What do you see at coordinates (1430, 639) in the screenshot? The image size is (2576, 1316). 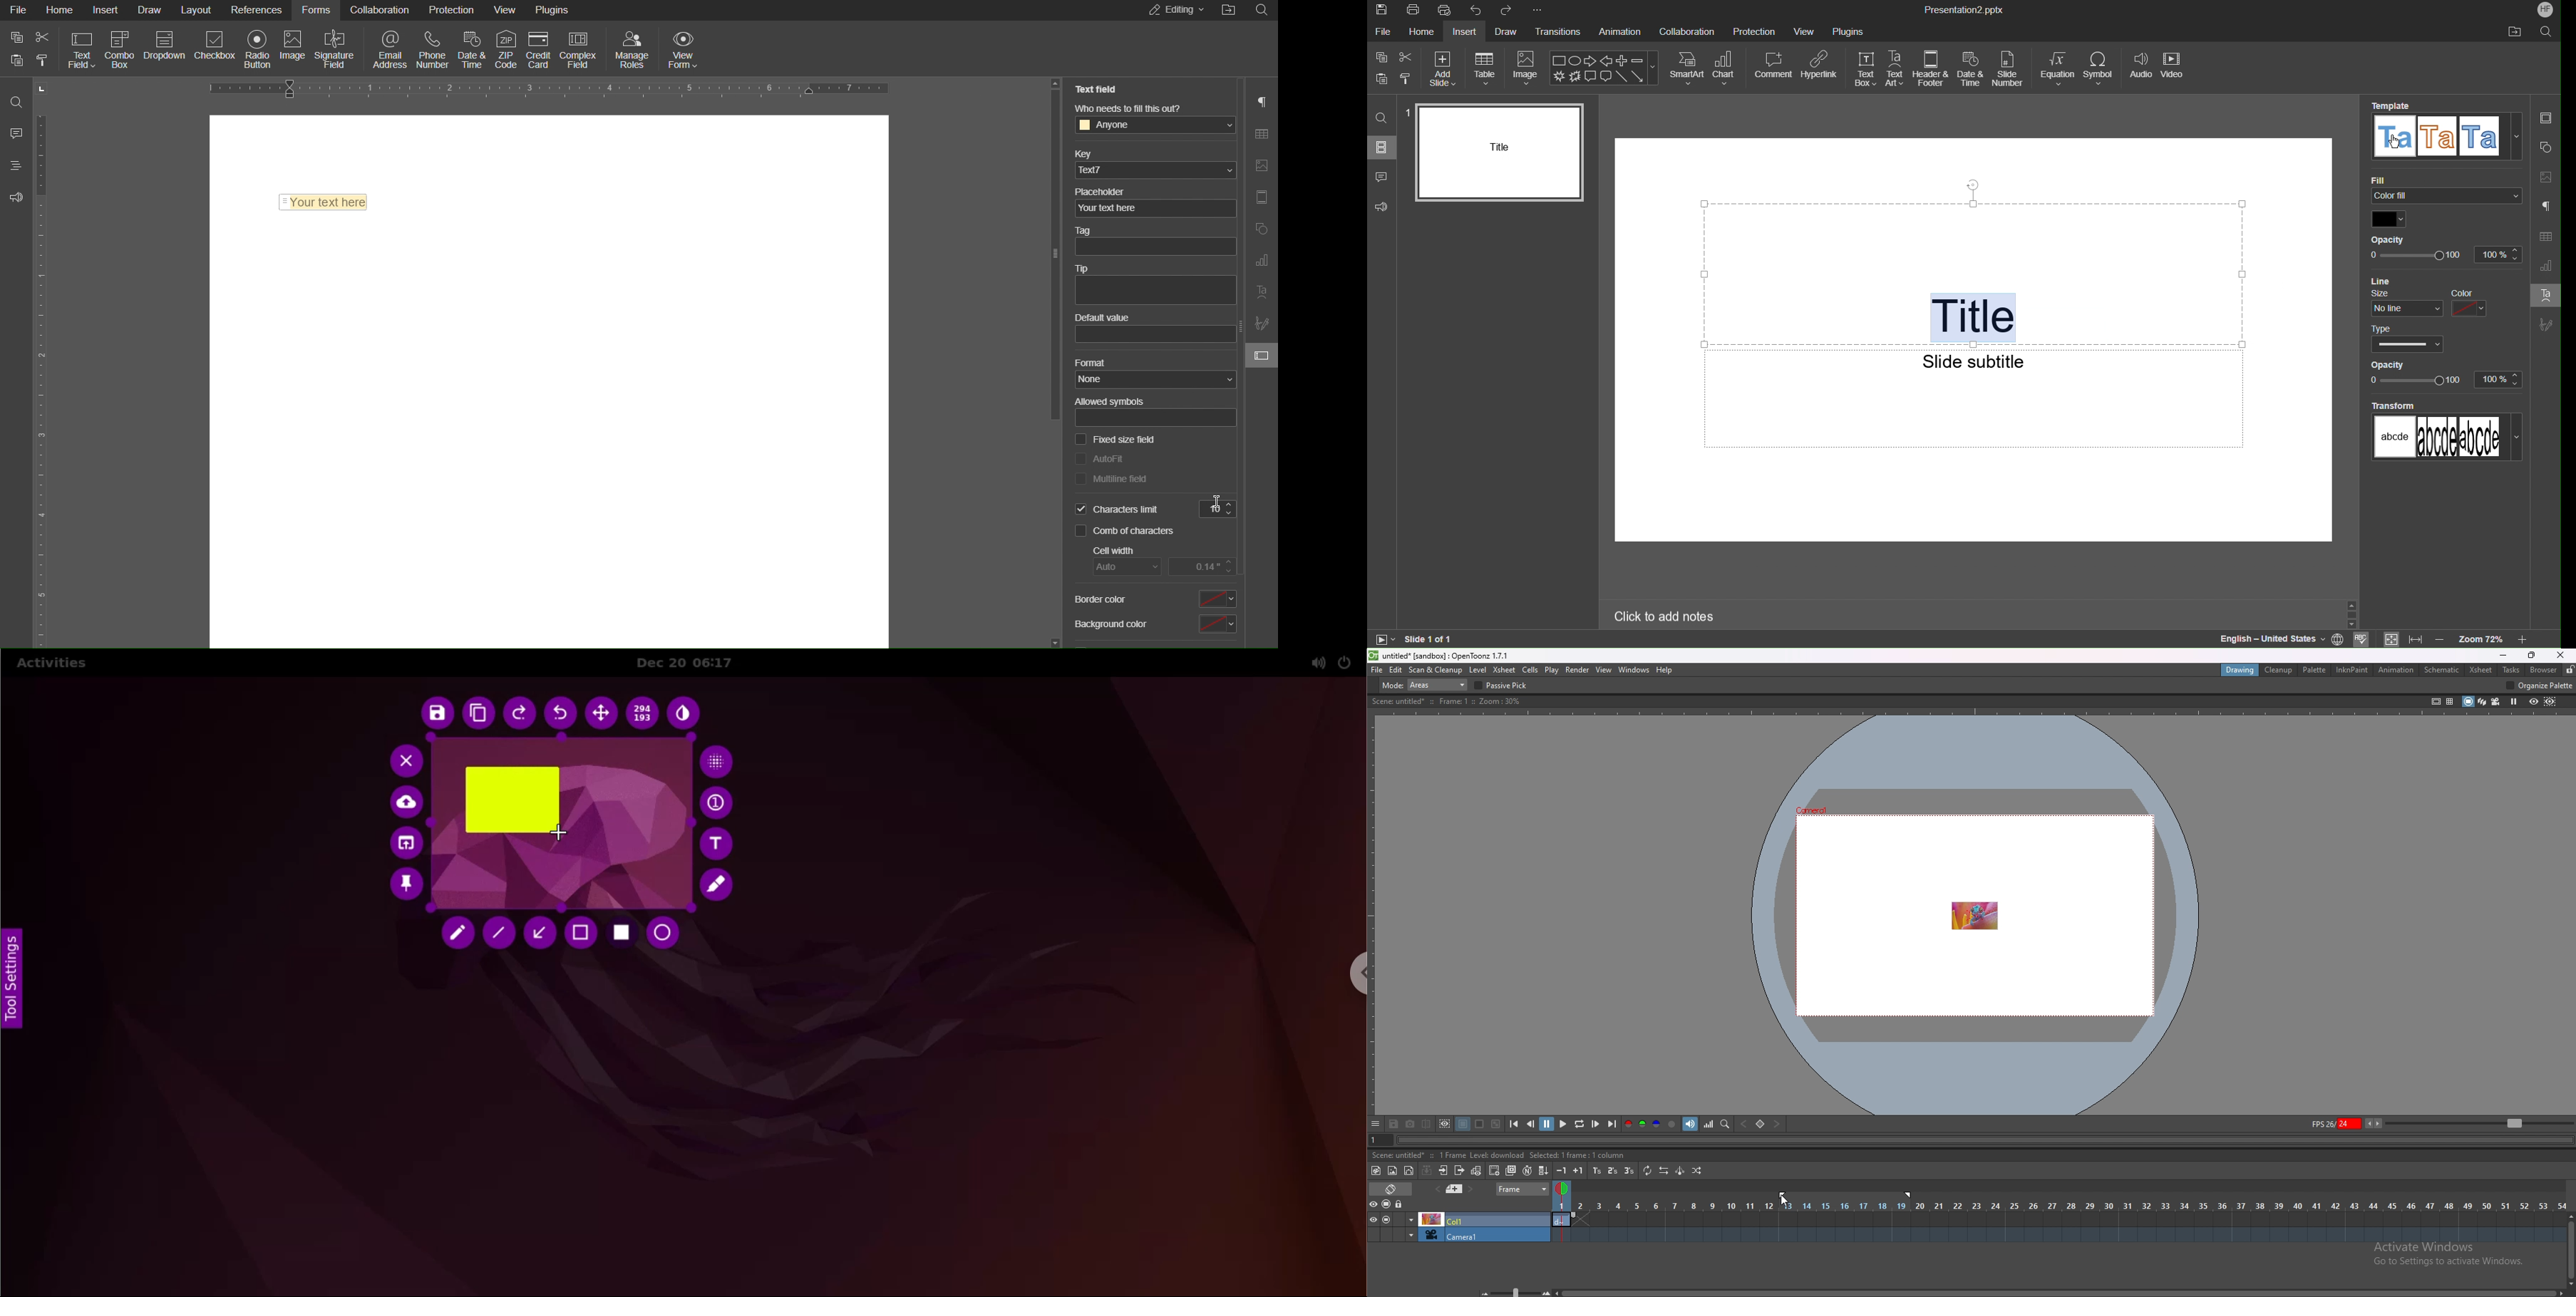 I see `Slide 1 of 1 ` at bounding box center [1430, 639].